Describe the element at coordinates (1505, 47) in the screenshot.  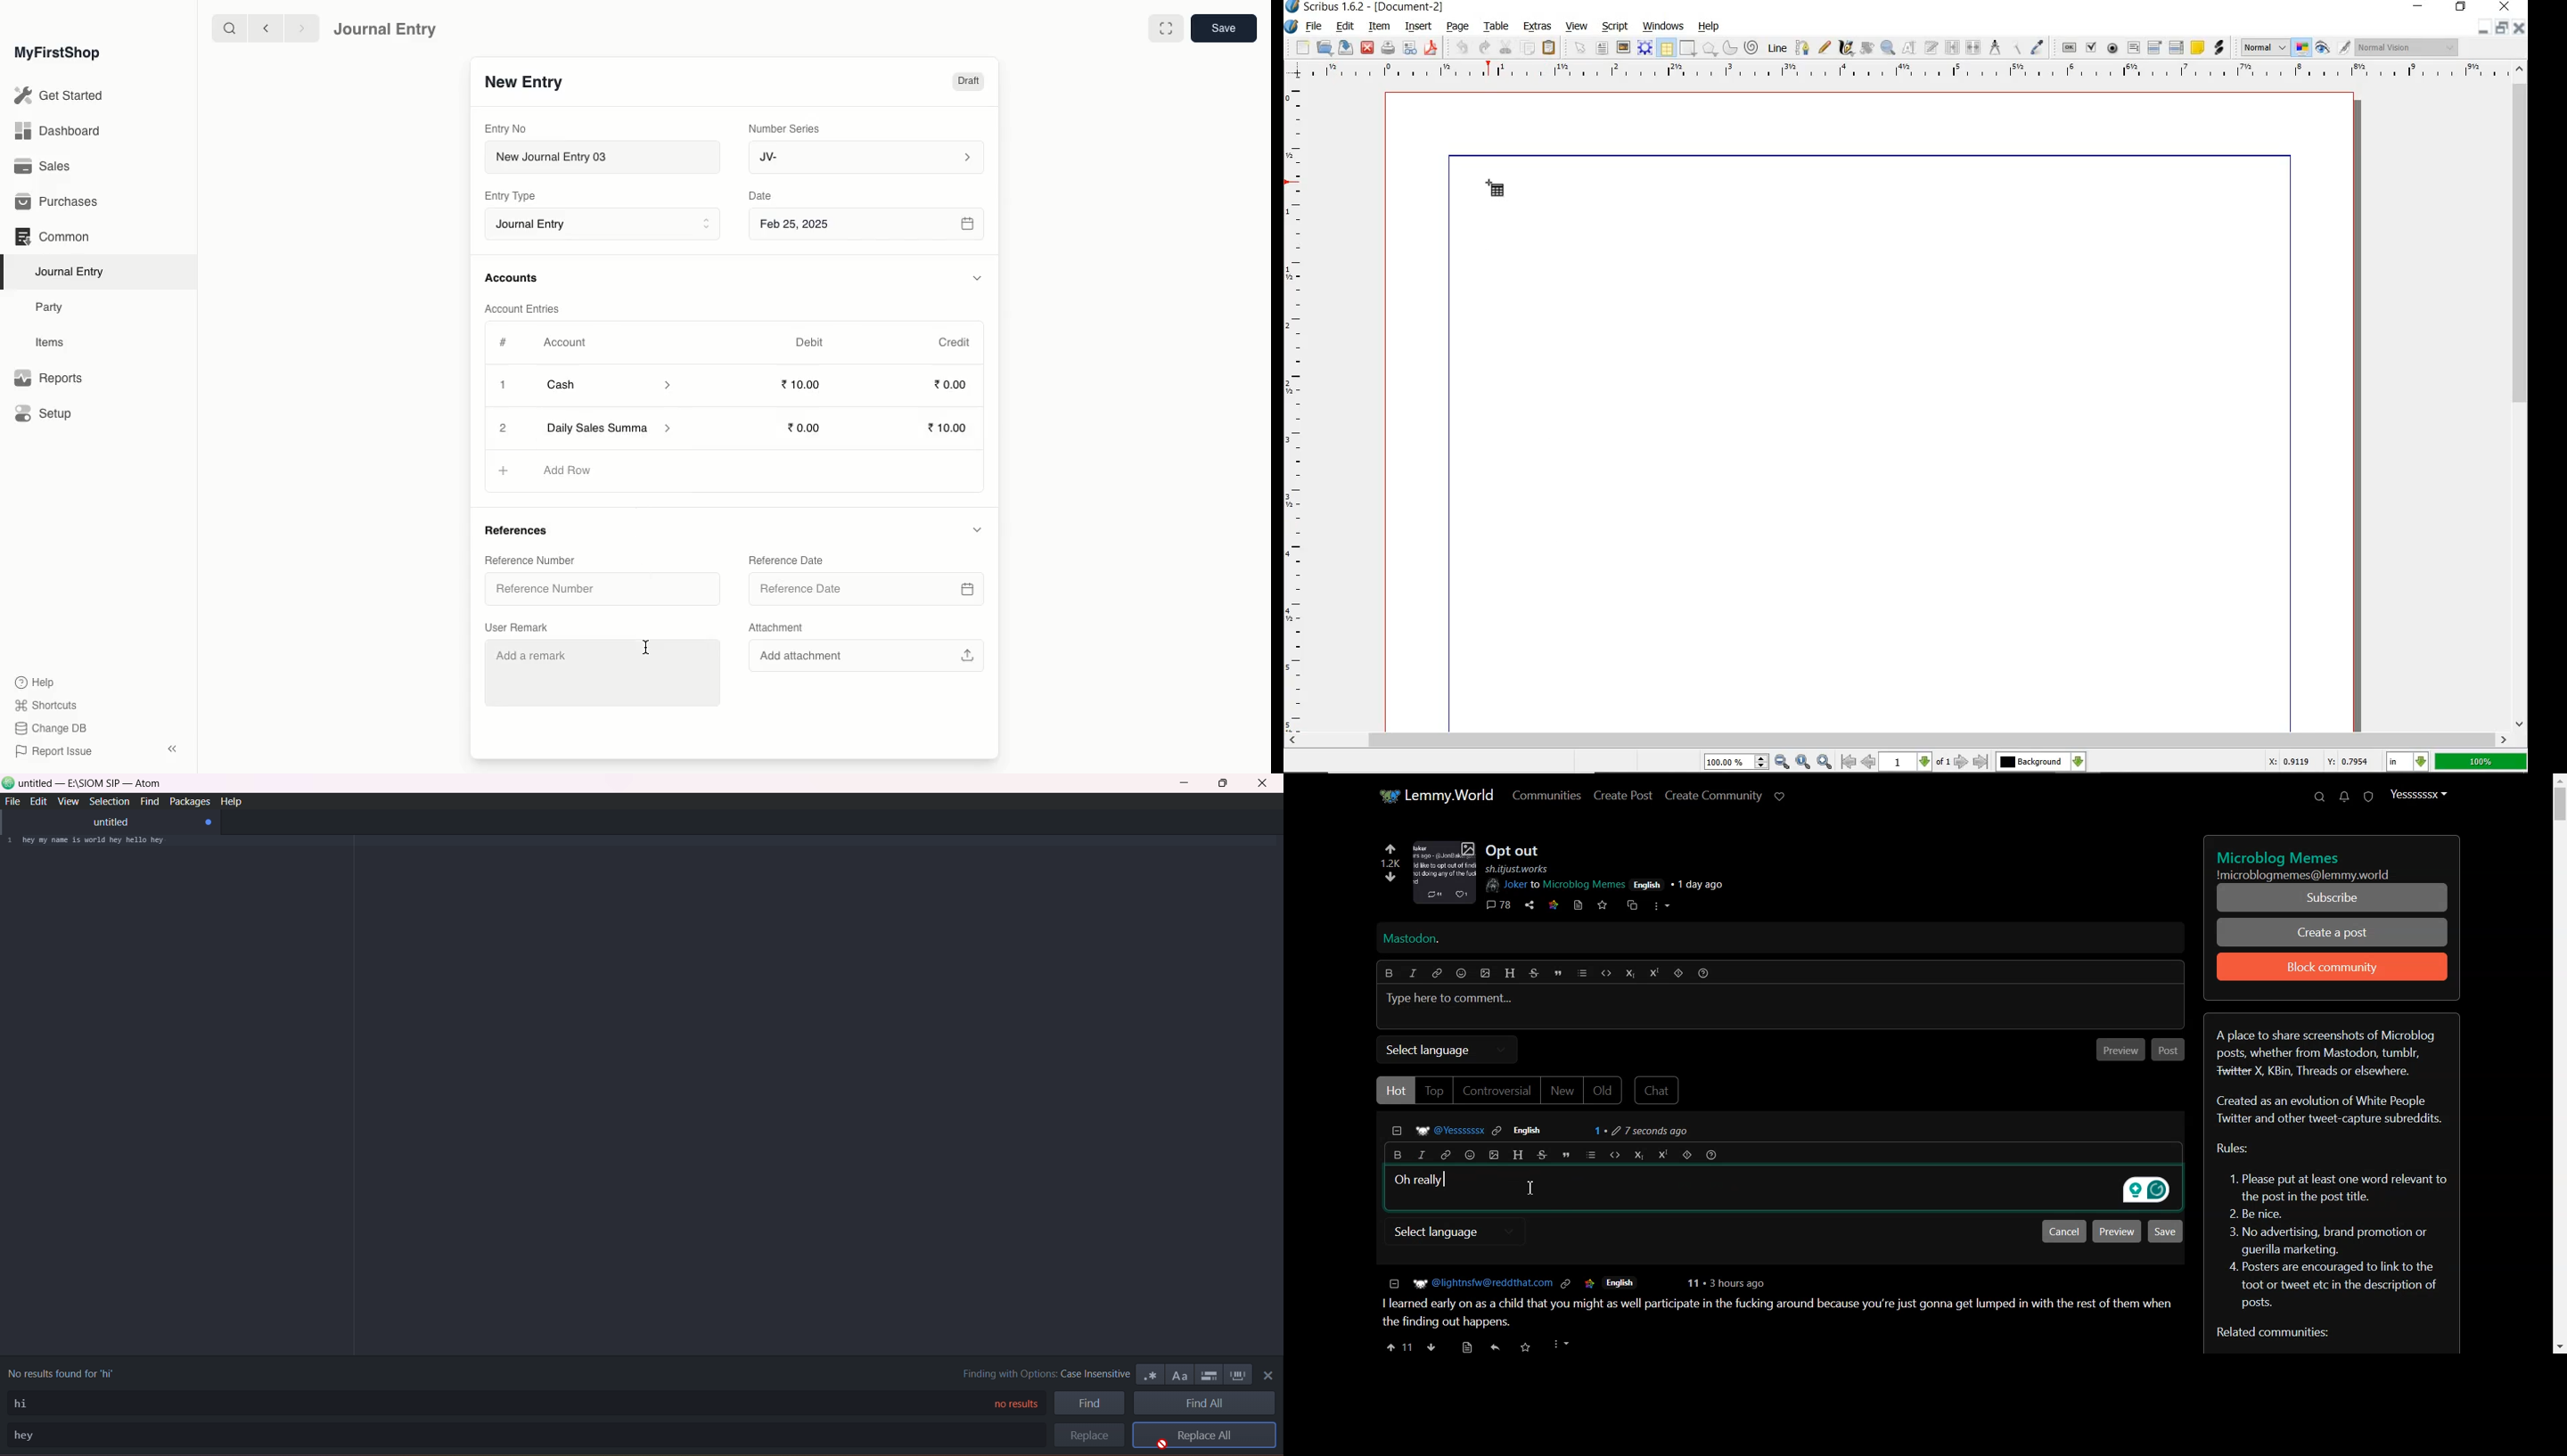
I see `cut` at that location.